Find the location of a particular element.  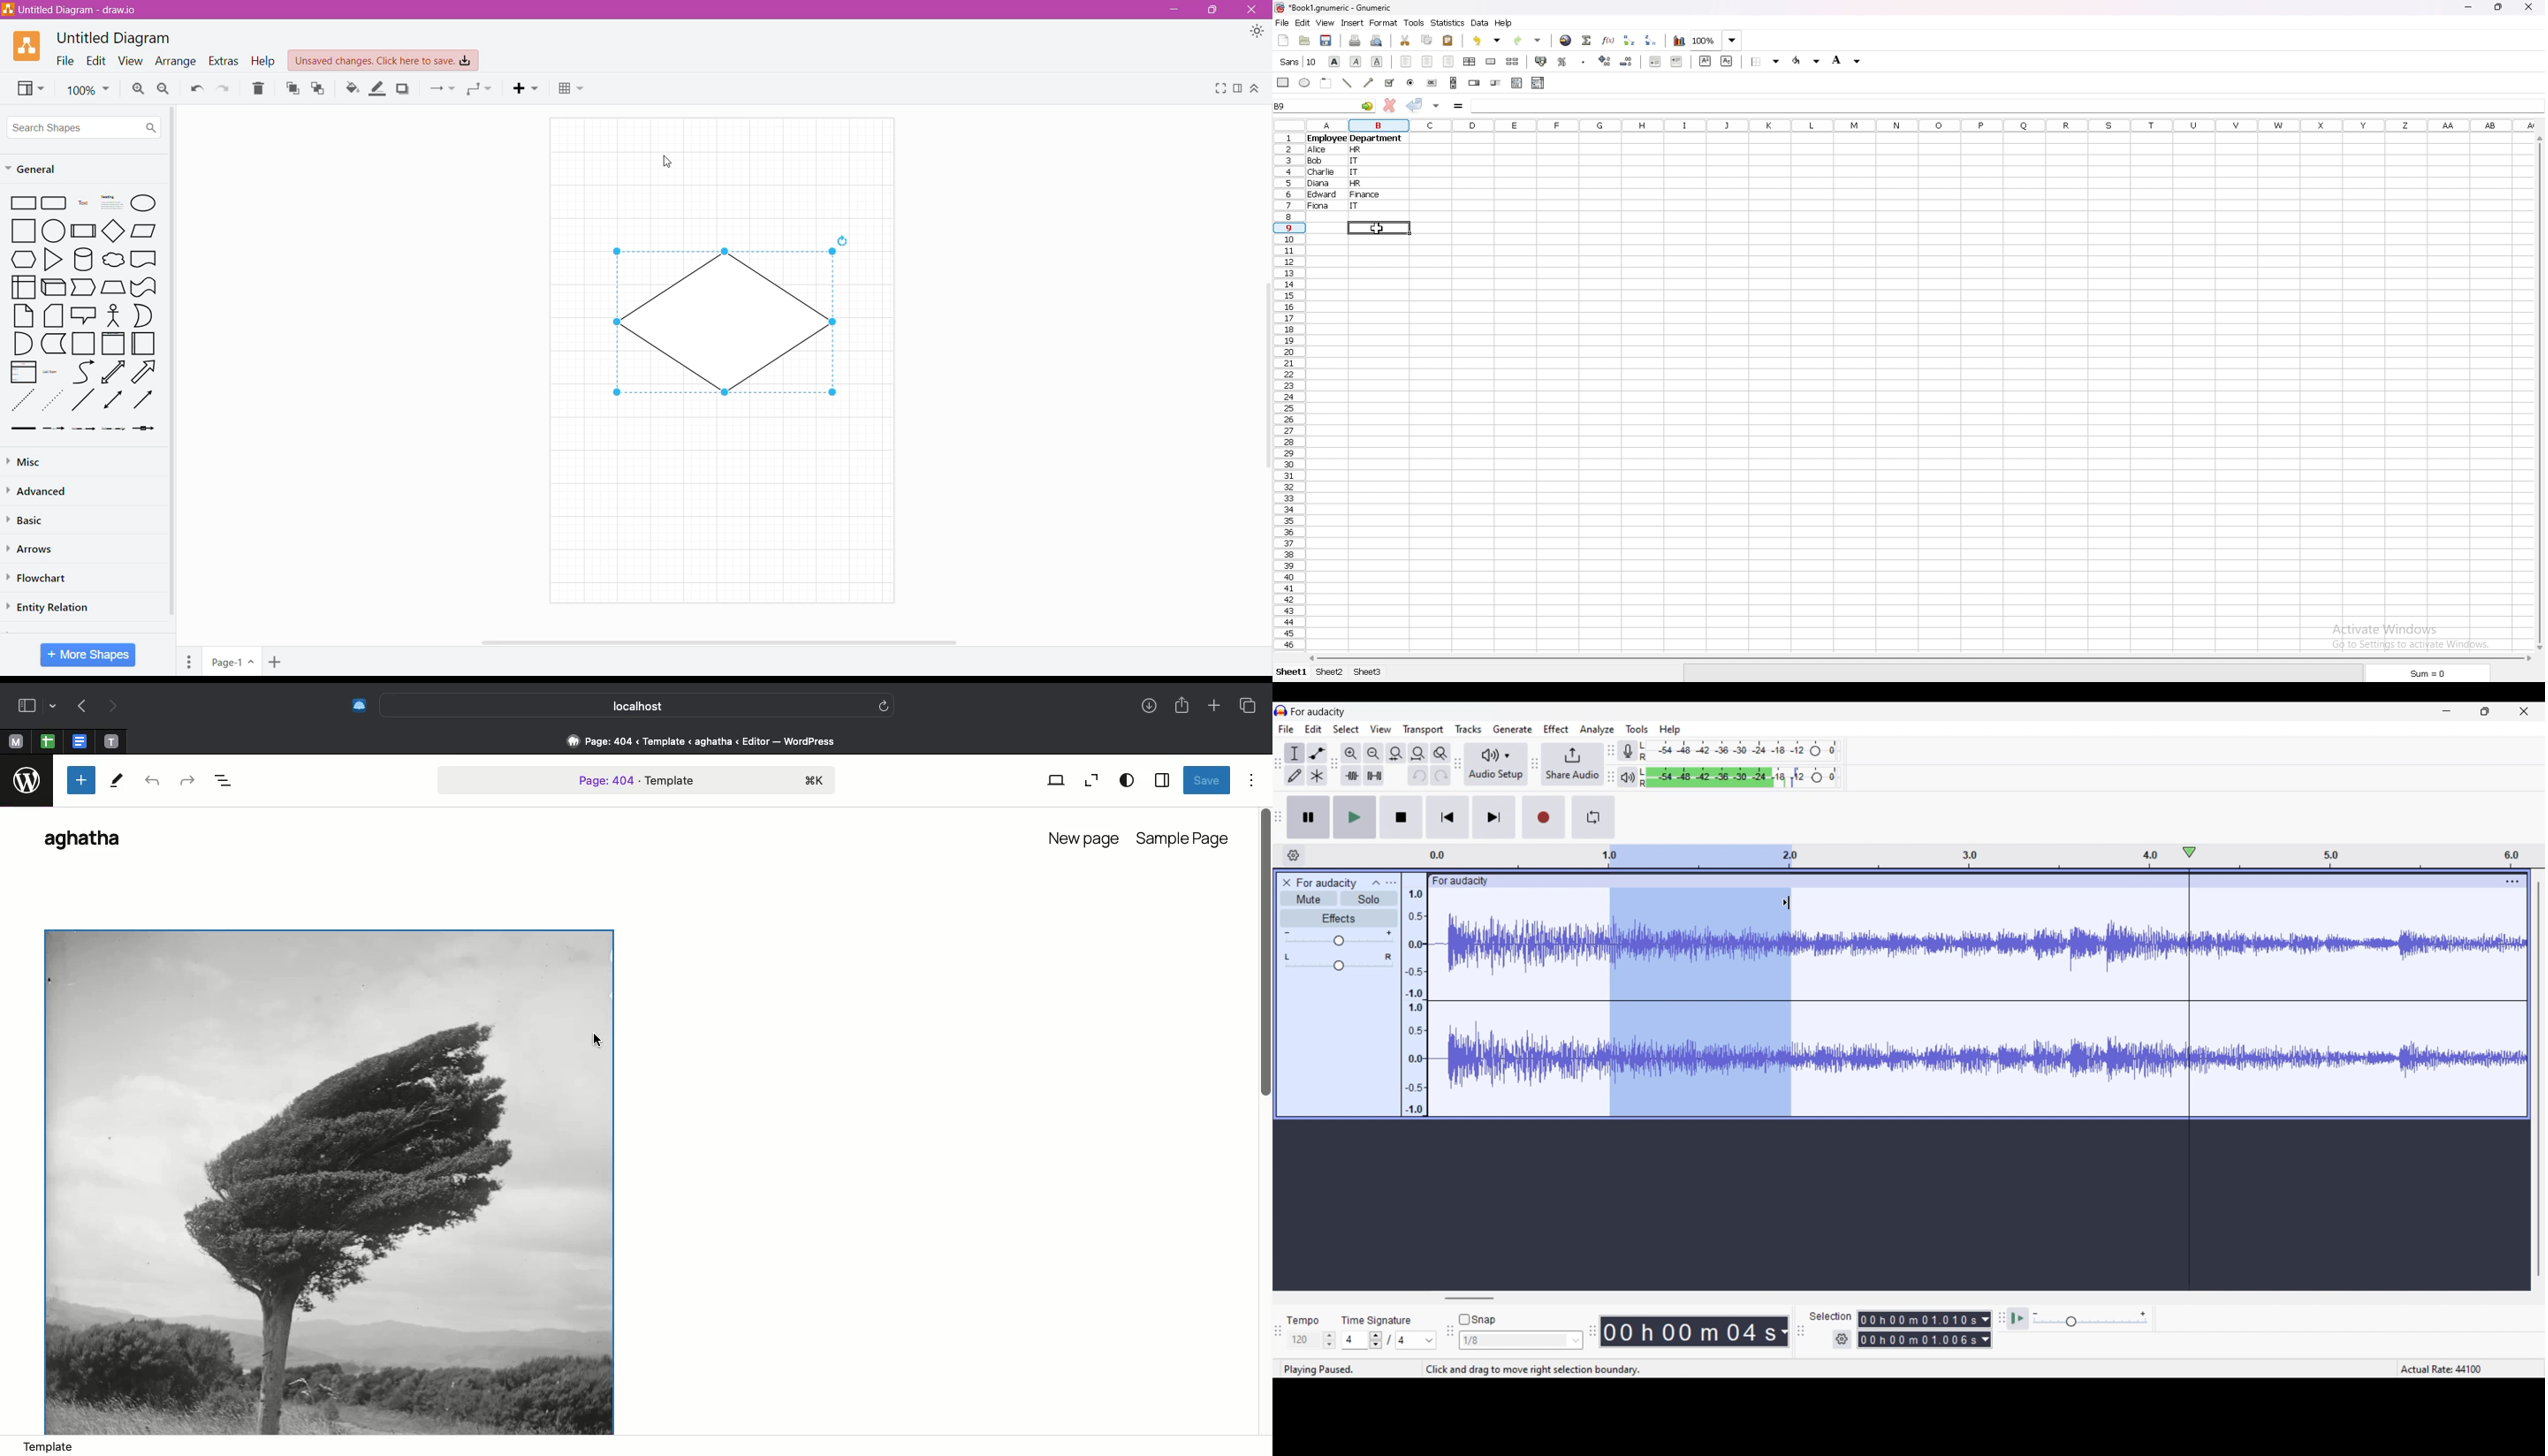

File is located at coordinates (62, 60).